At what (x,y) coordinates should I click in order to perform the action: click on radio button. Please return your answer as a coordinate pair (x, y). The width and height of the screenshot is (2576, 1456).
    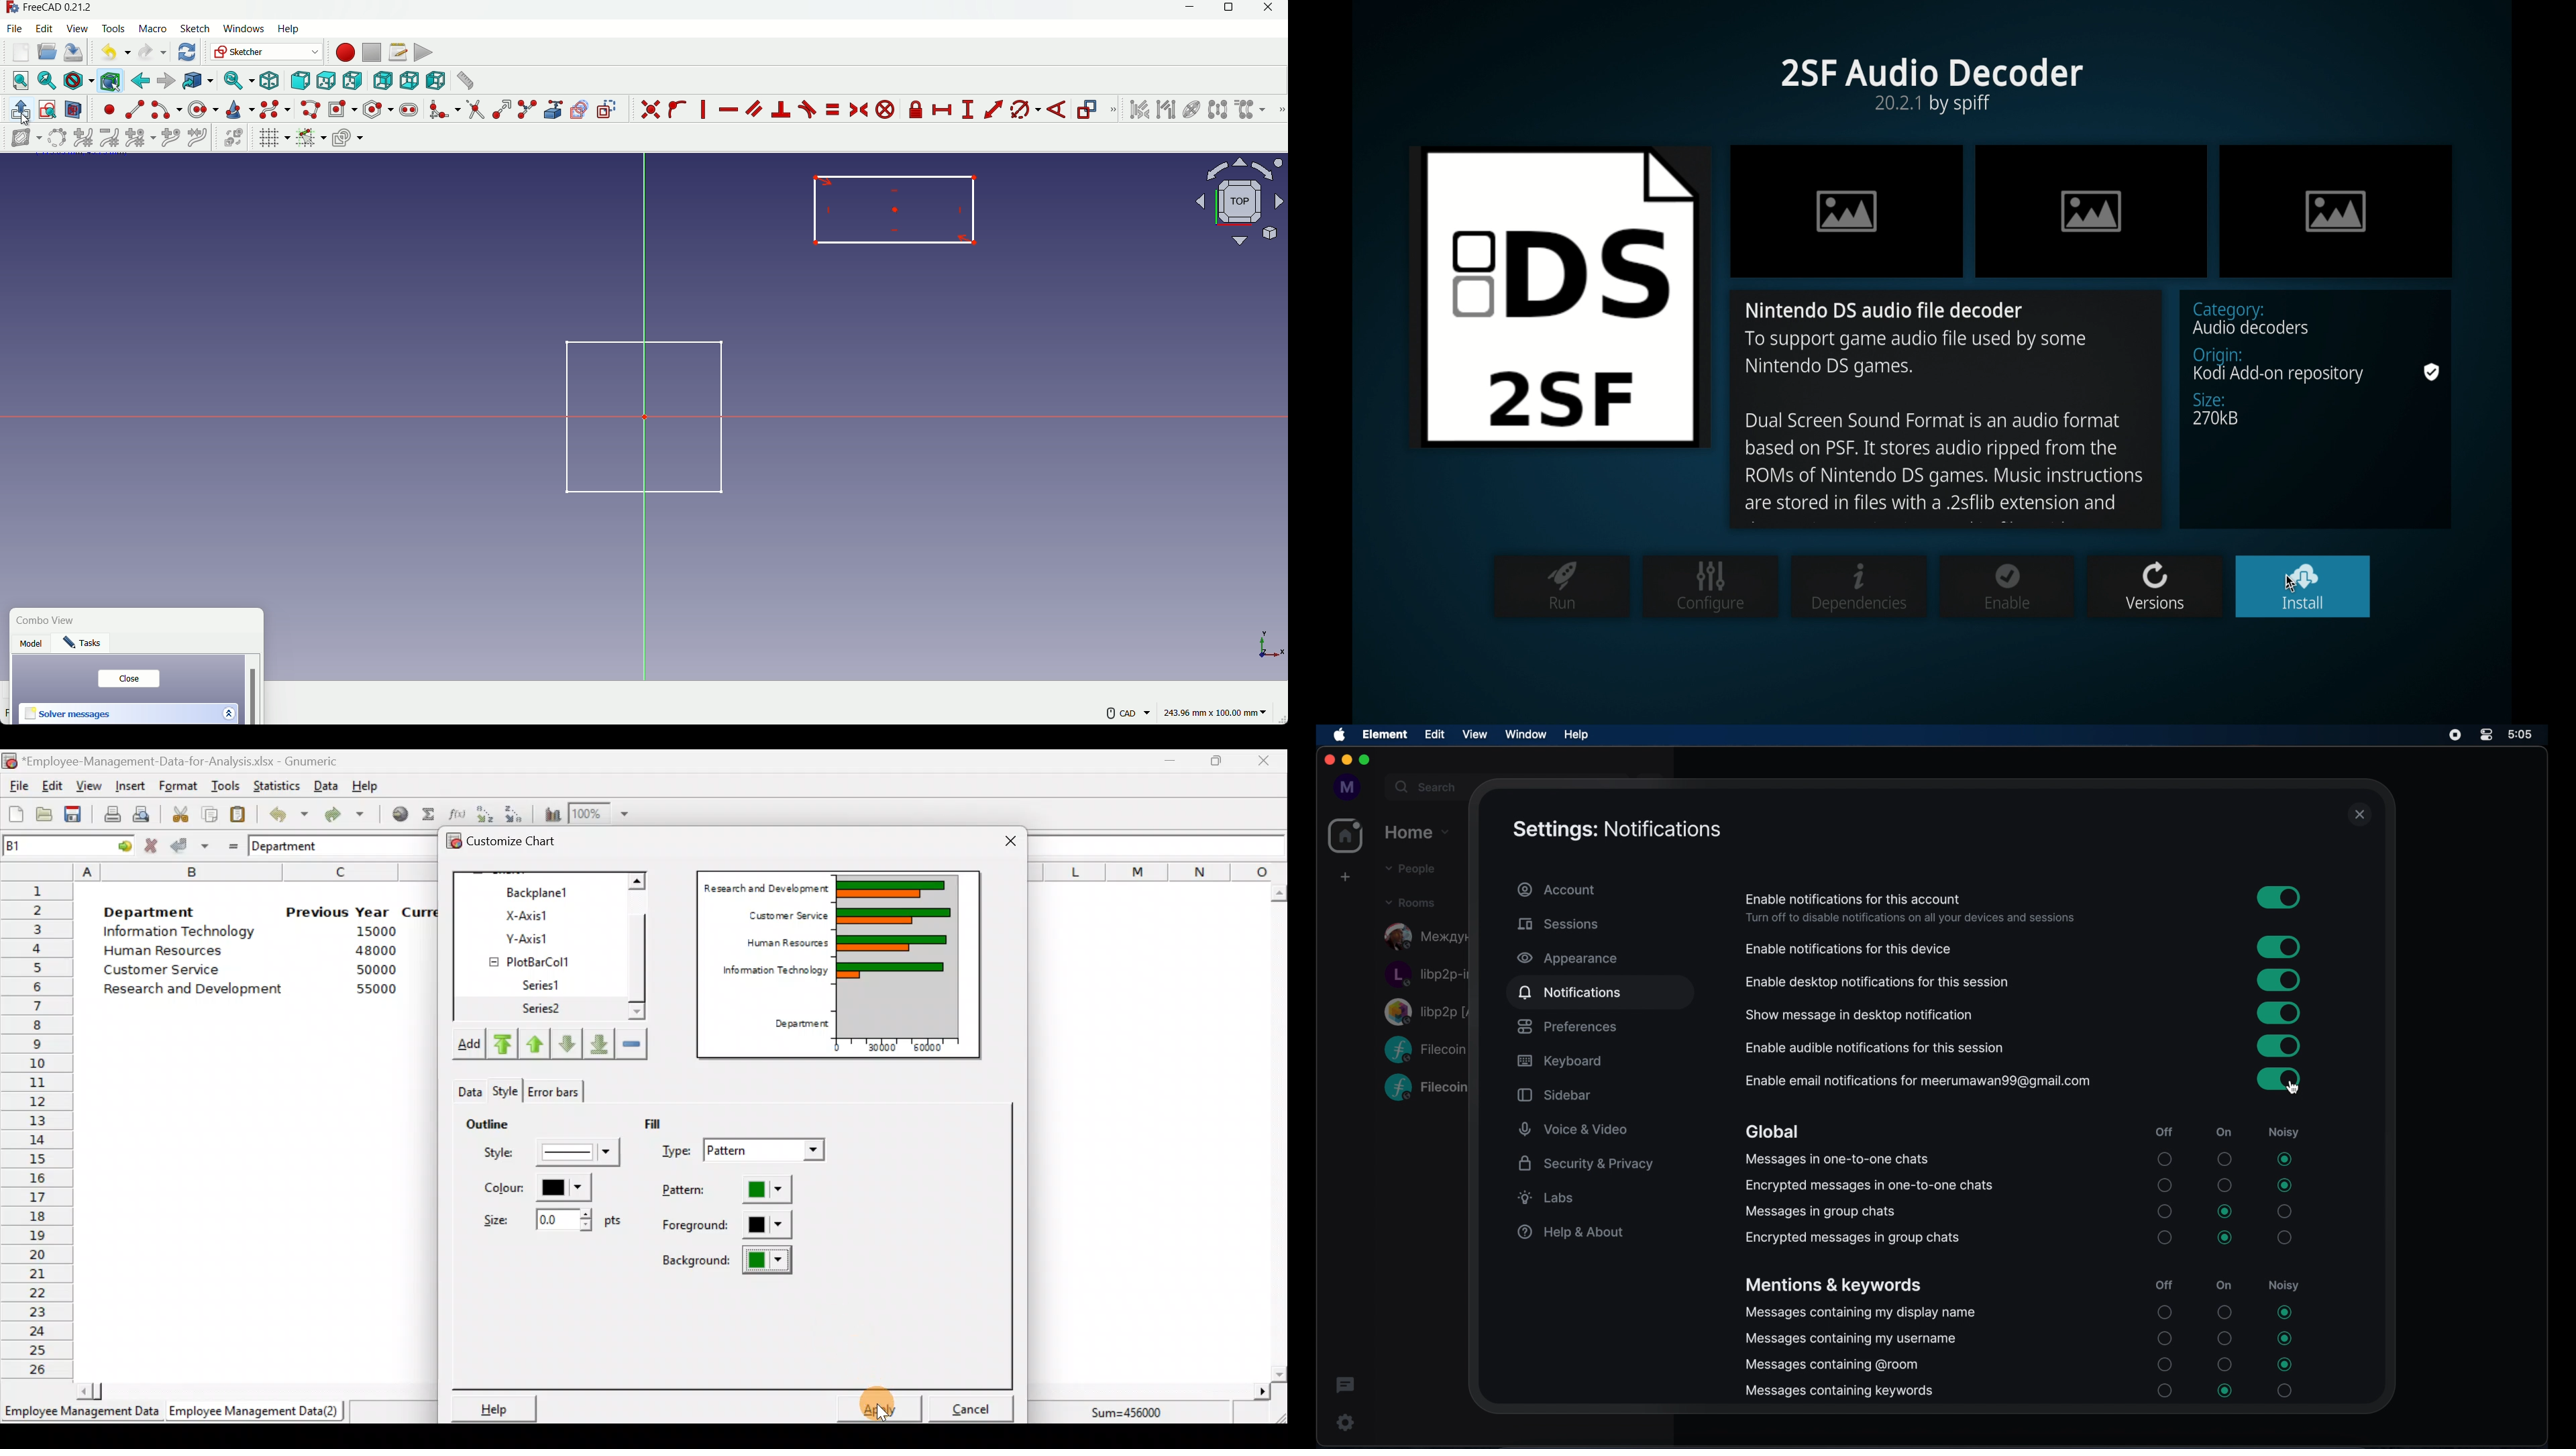
    Looking at the image, I should click on (2165, 1185).